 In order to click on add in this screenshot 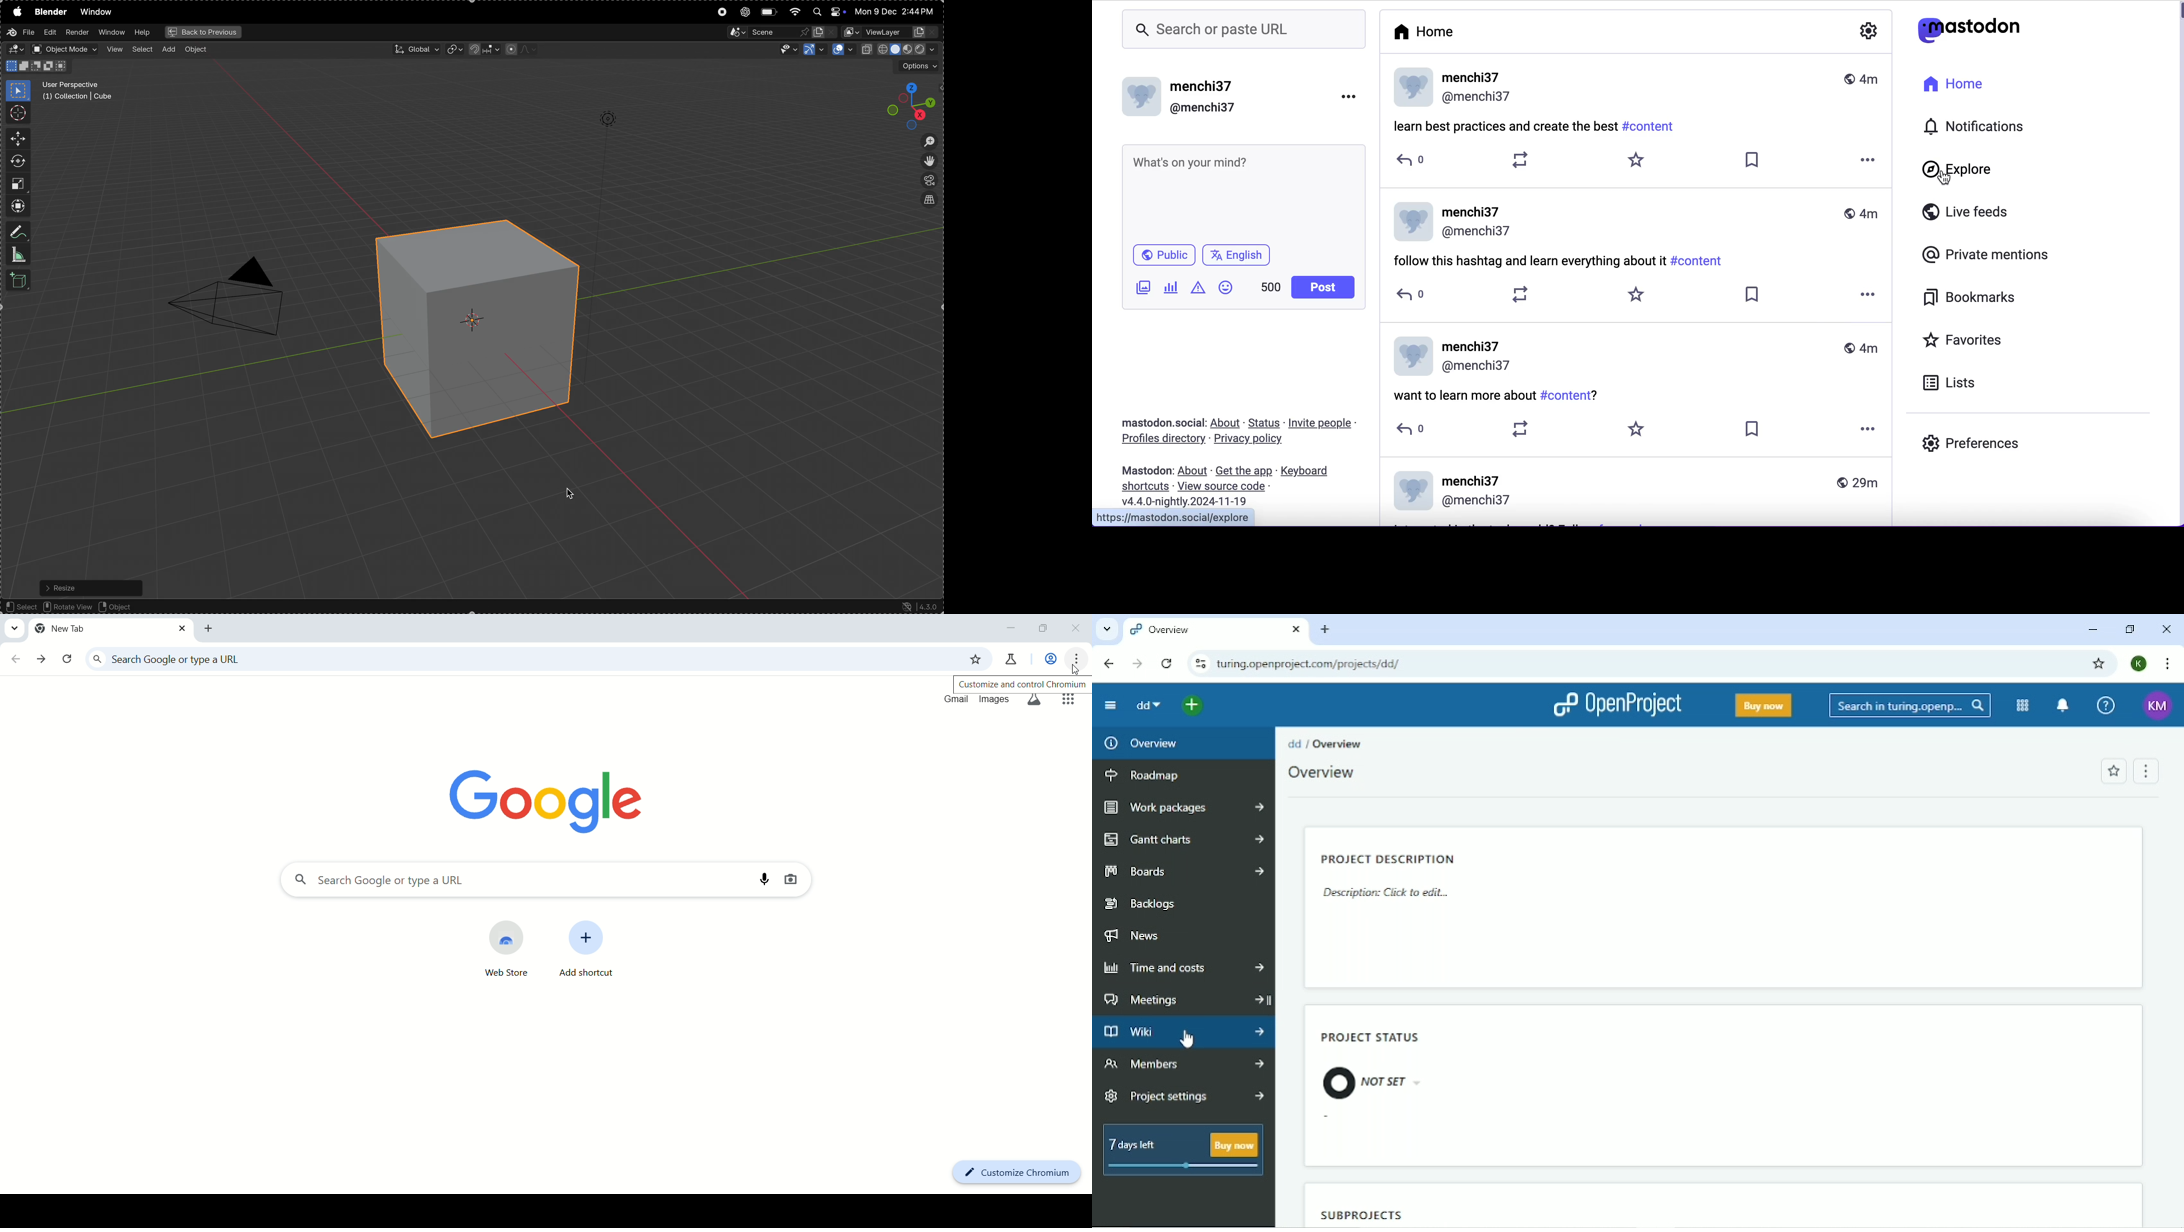, I will do `click(171, 49)`.